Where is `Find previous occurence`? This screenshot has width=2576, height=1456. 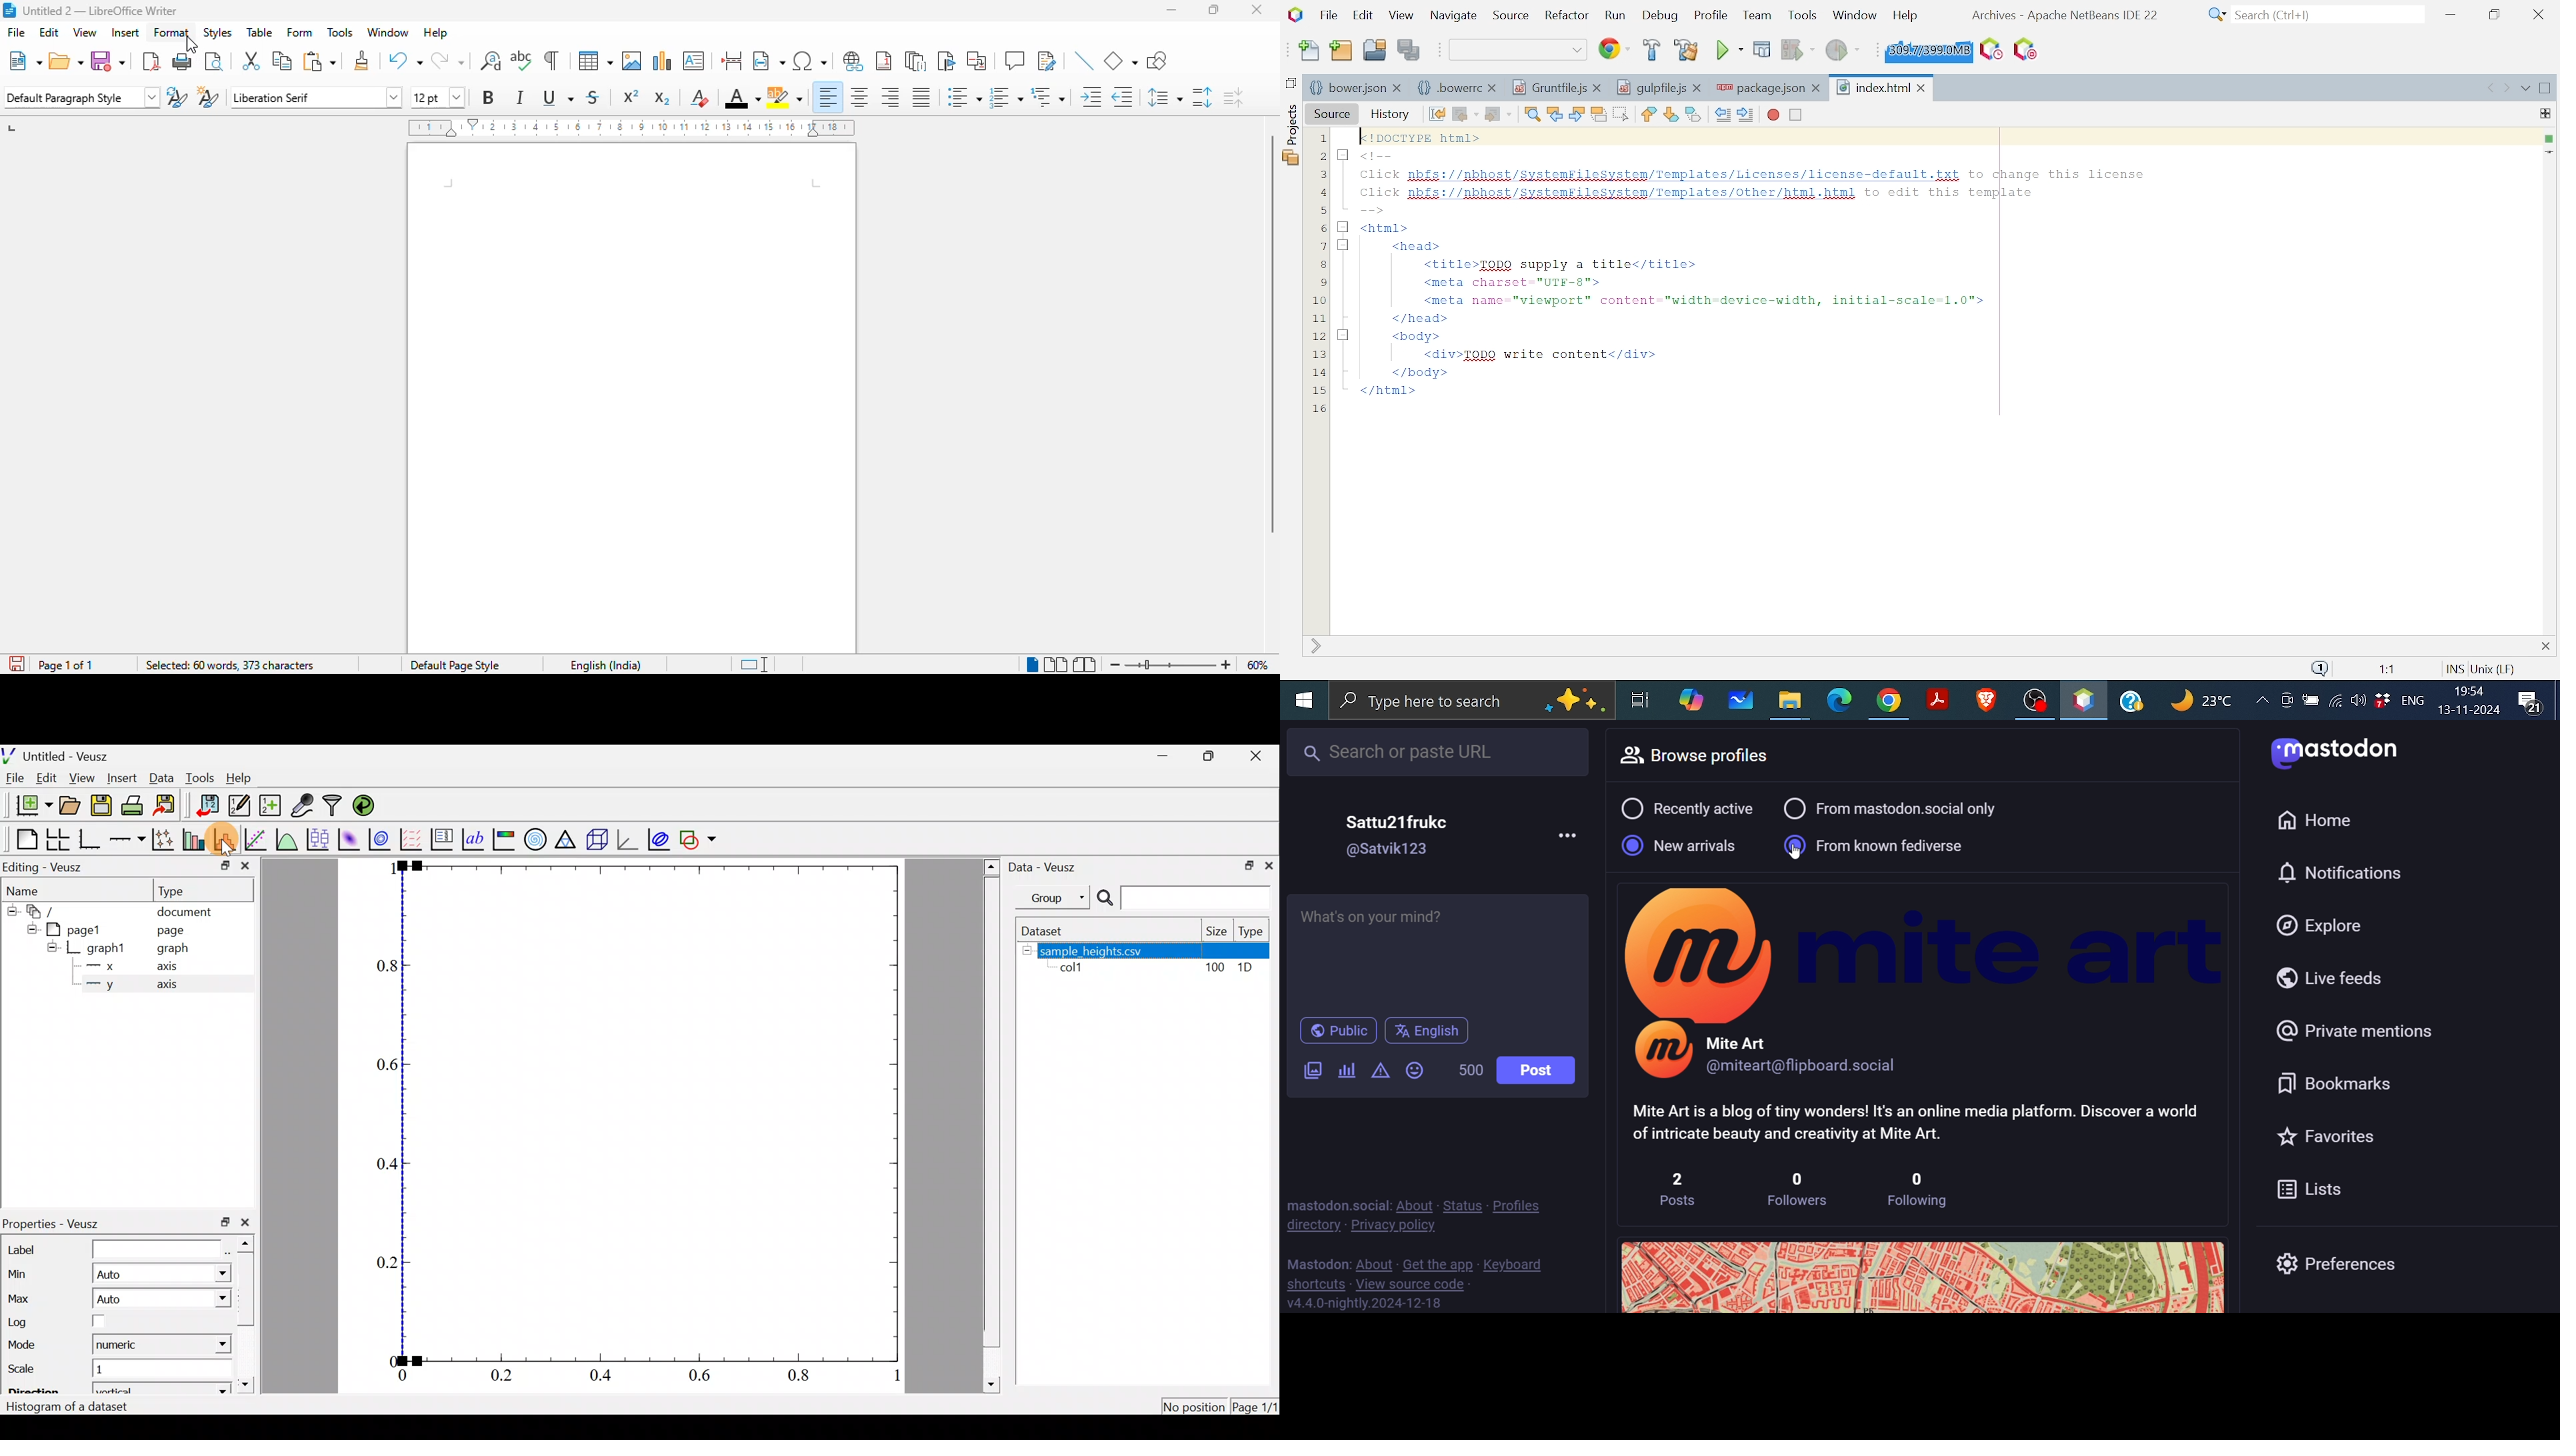 Find previous occurence is located at coordinates (1556, 114).